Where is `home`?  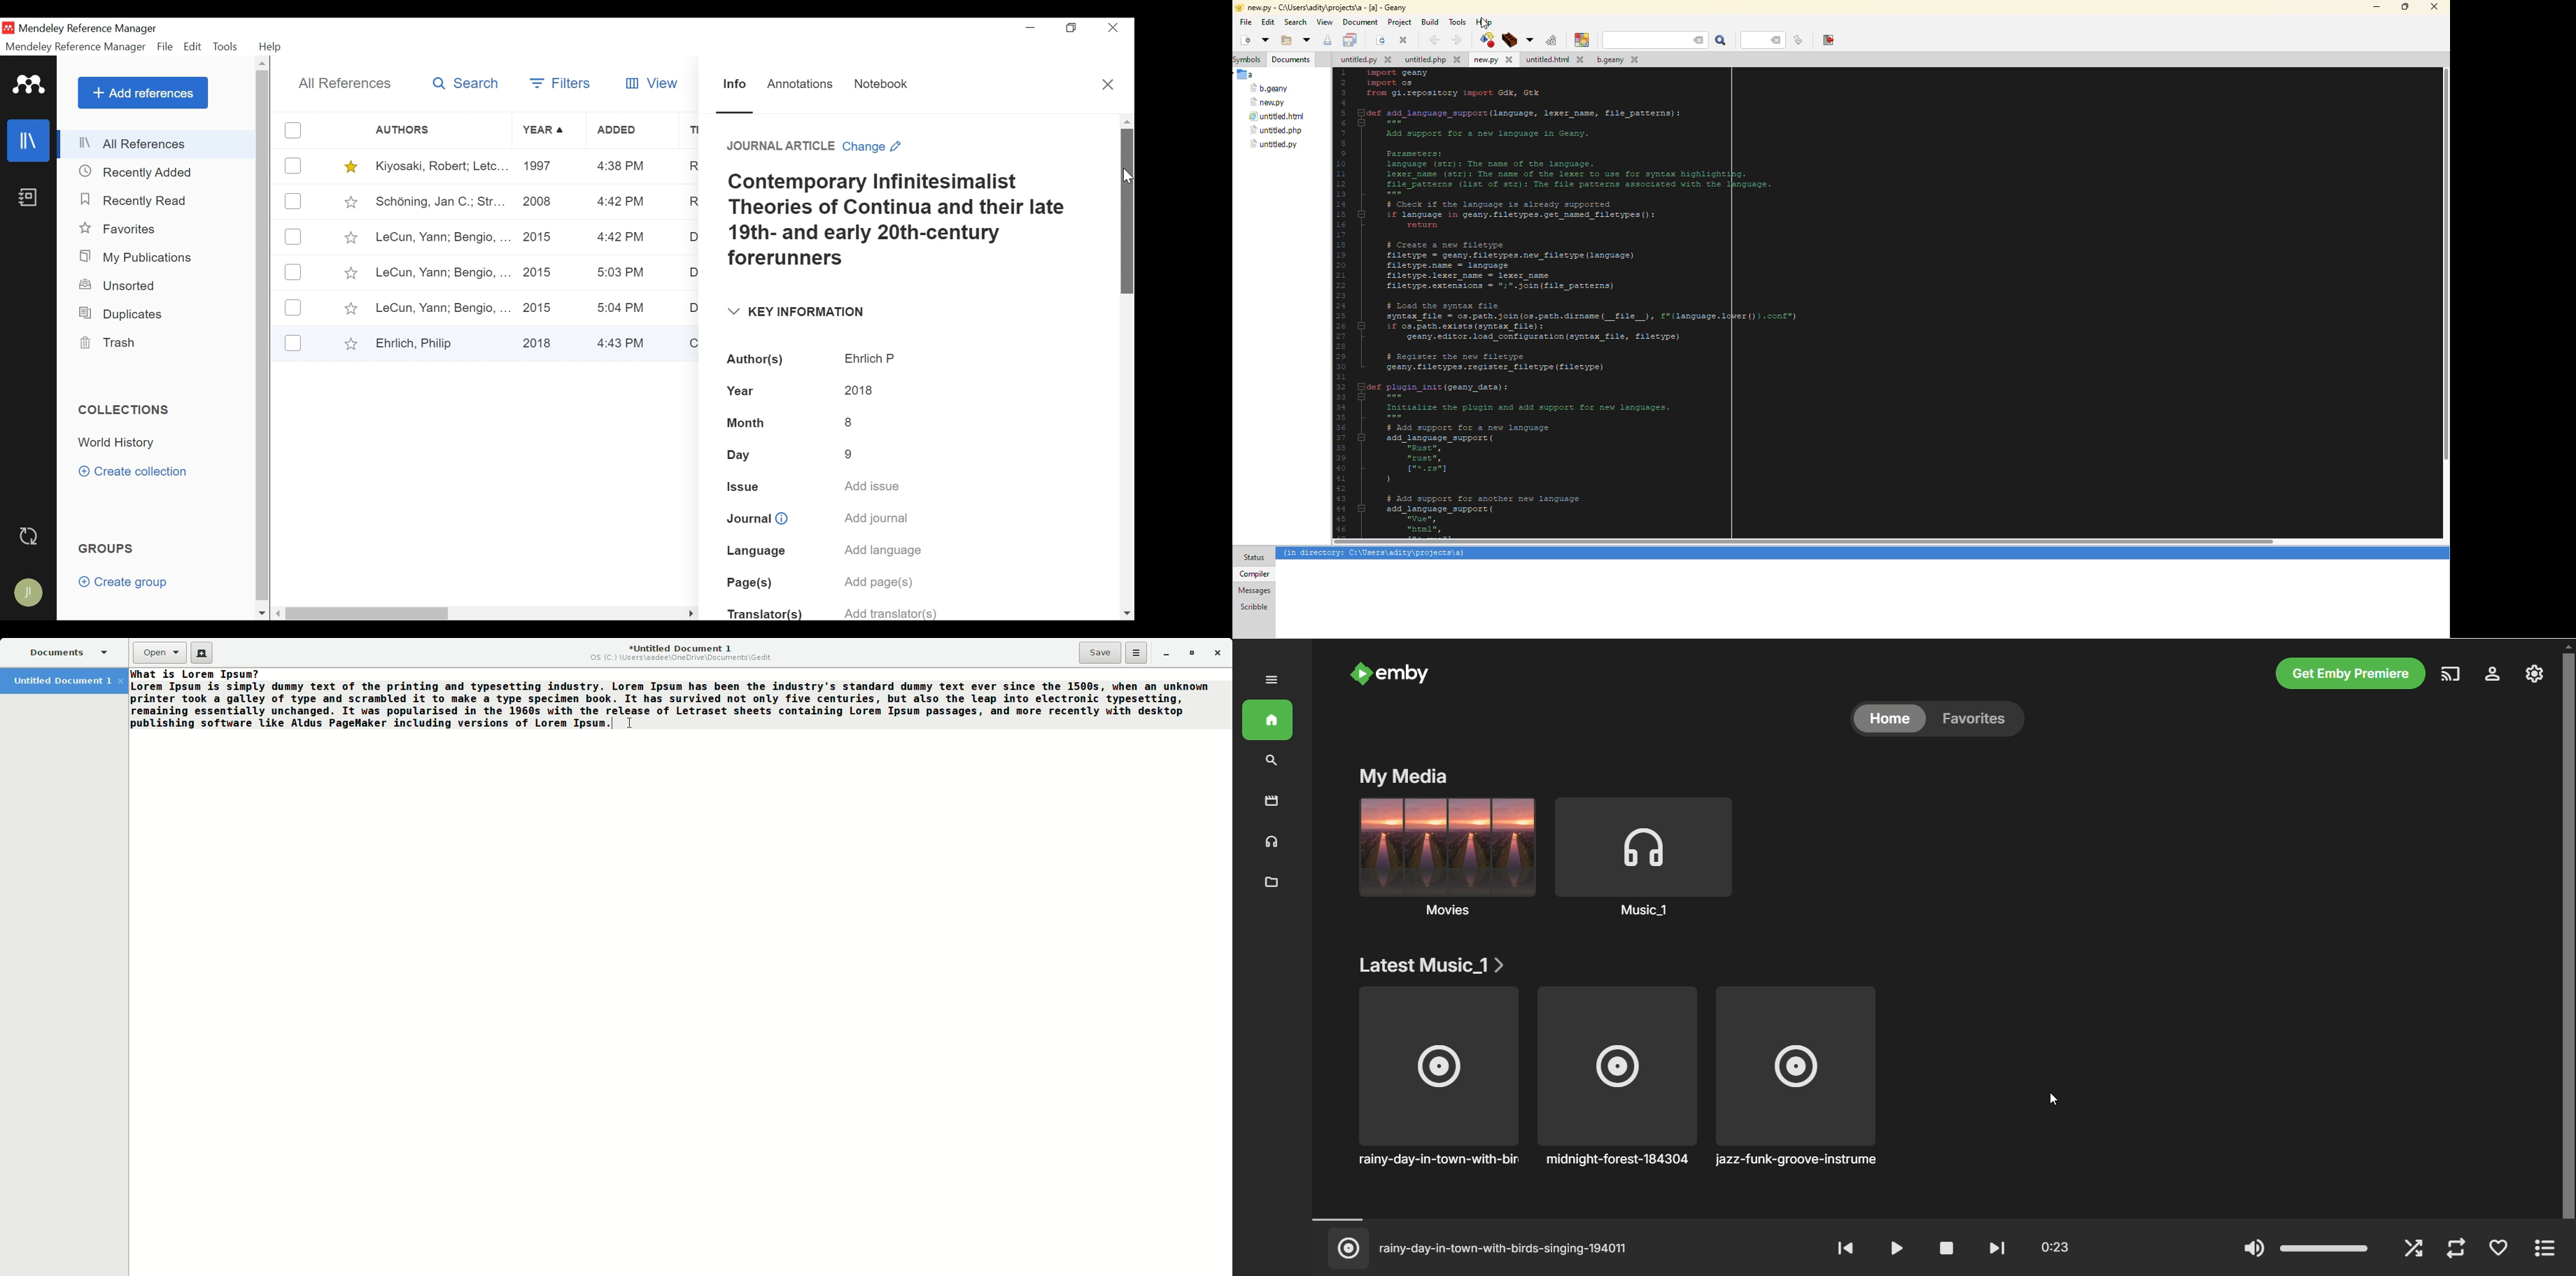 home is located at coordinates (1269, 721).